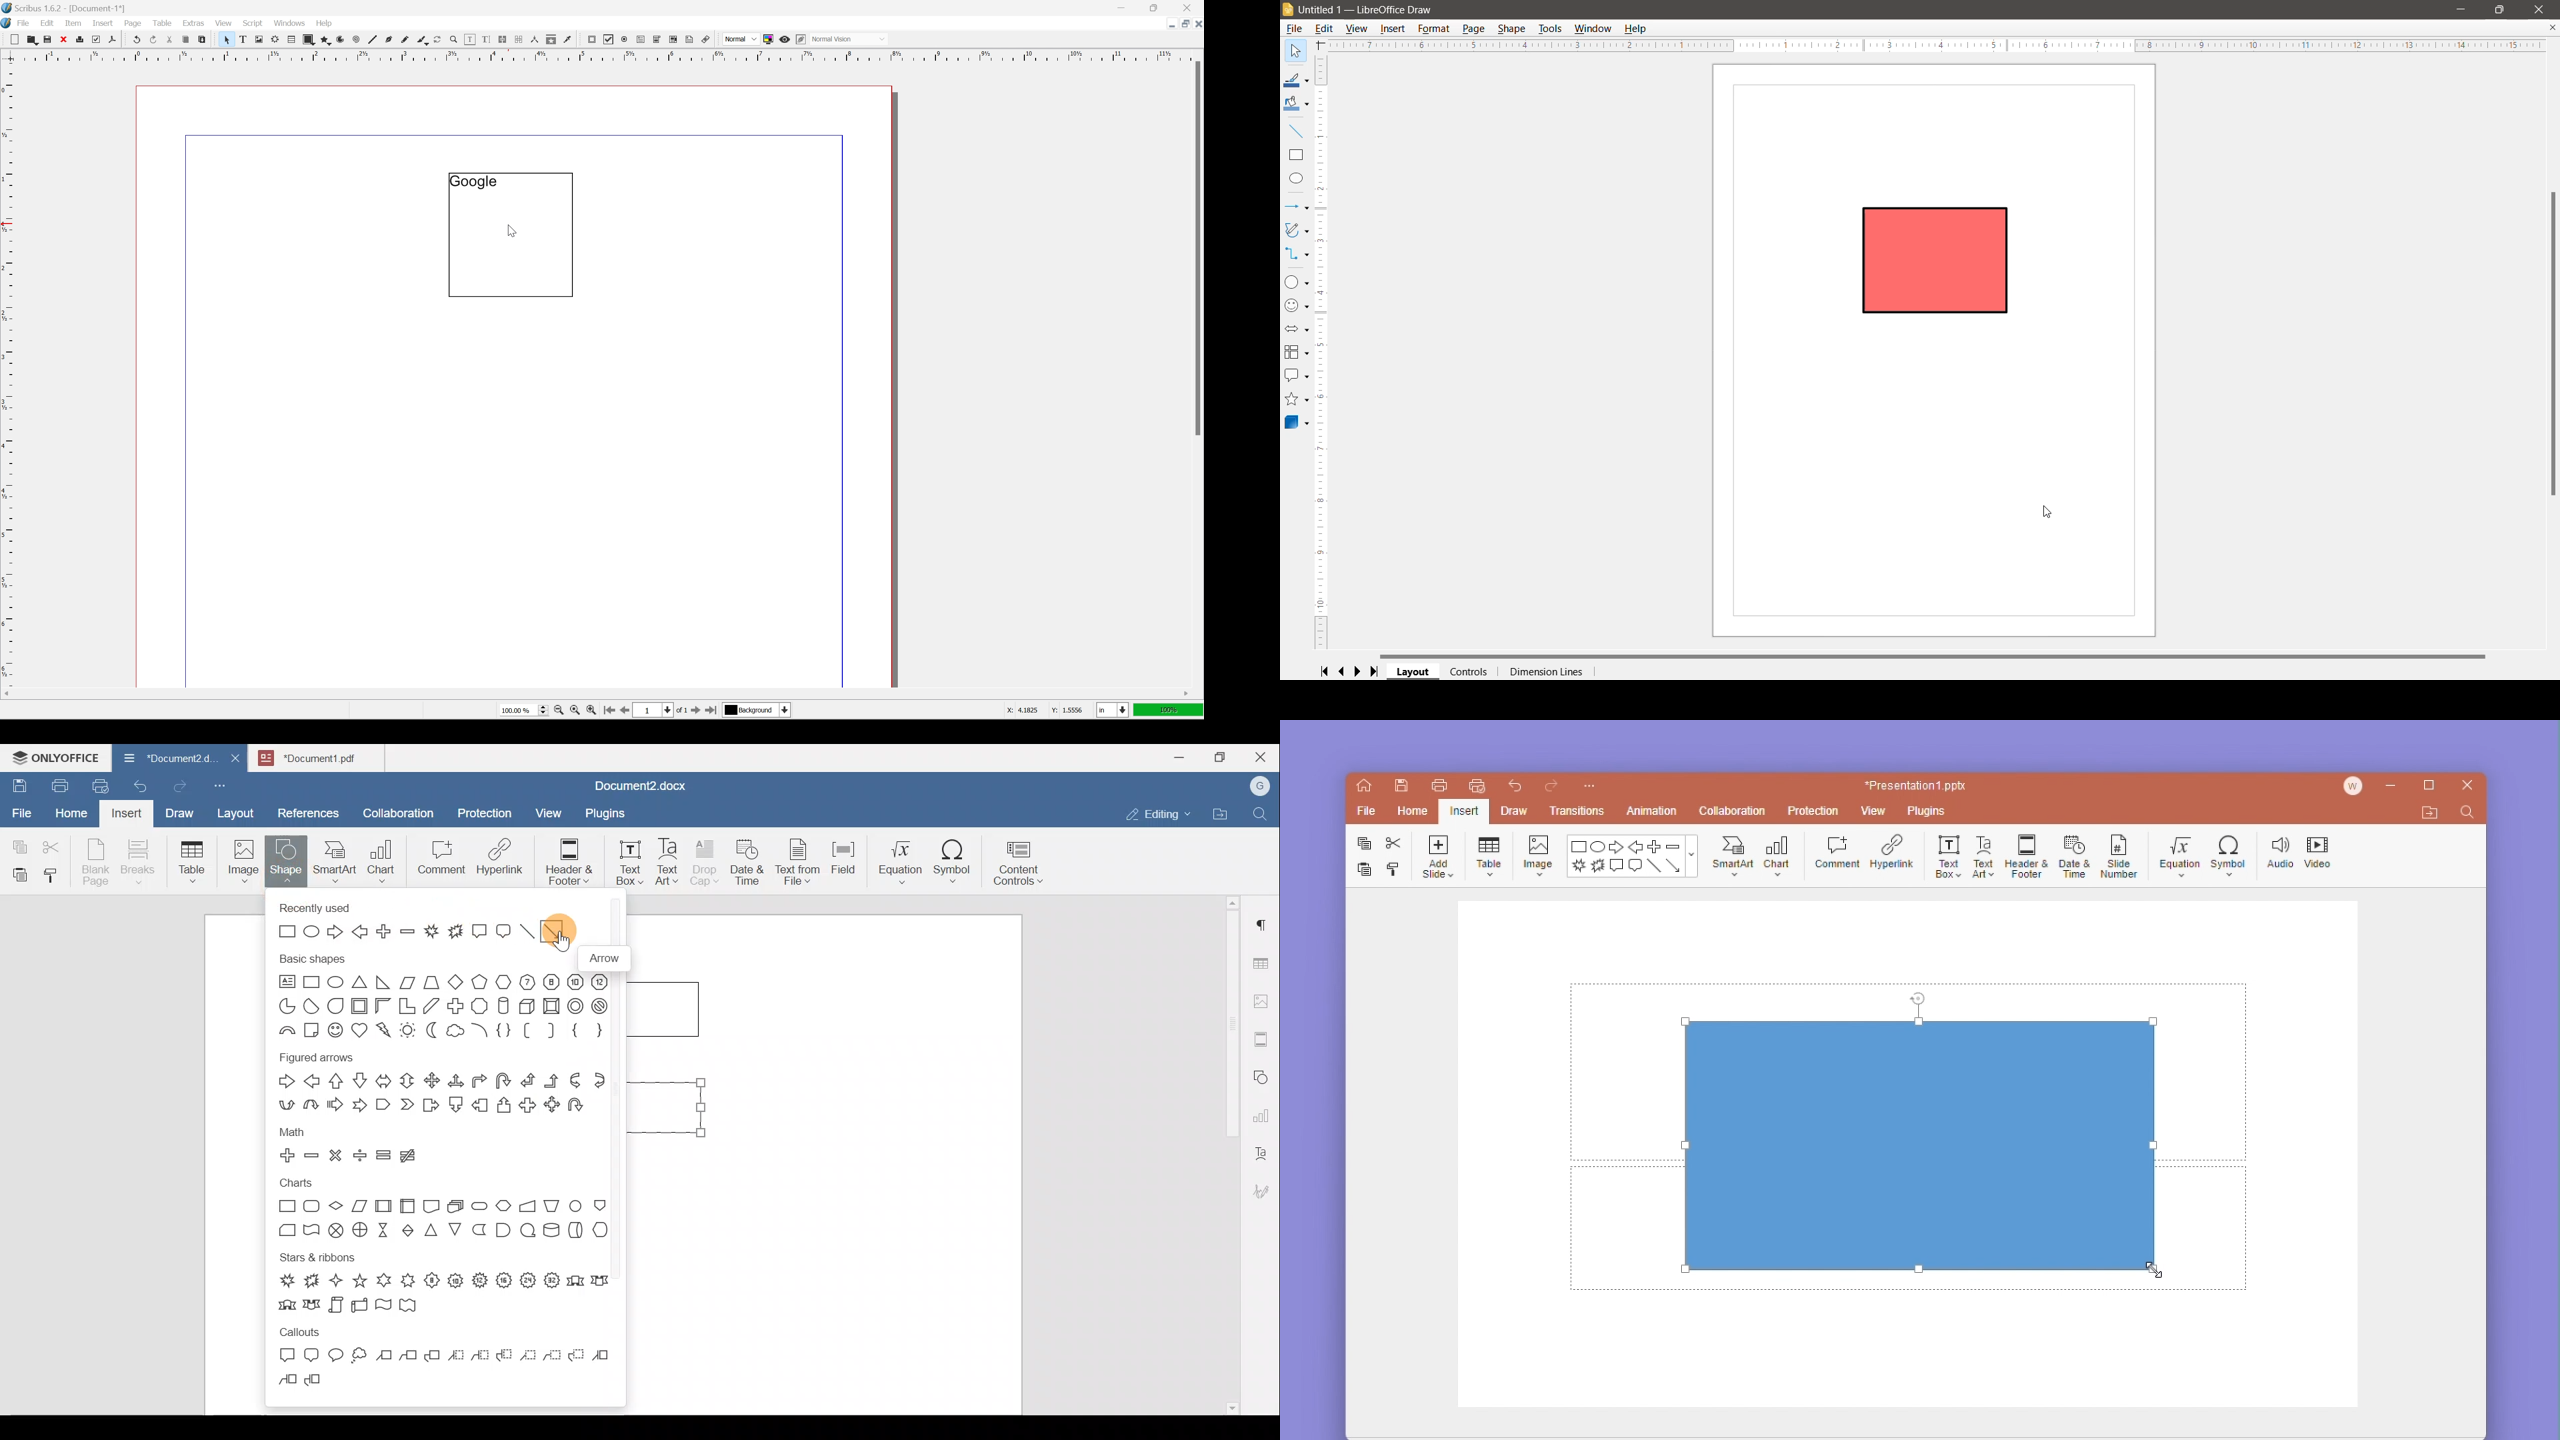 The width and height of the screenshot is (2576, 1456). I want to click on cut, so click(1390, 845).